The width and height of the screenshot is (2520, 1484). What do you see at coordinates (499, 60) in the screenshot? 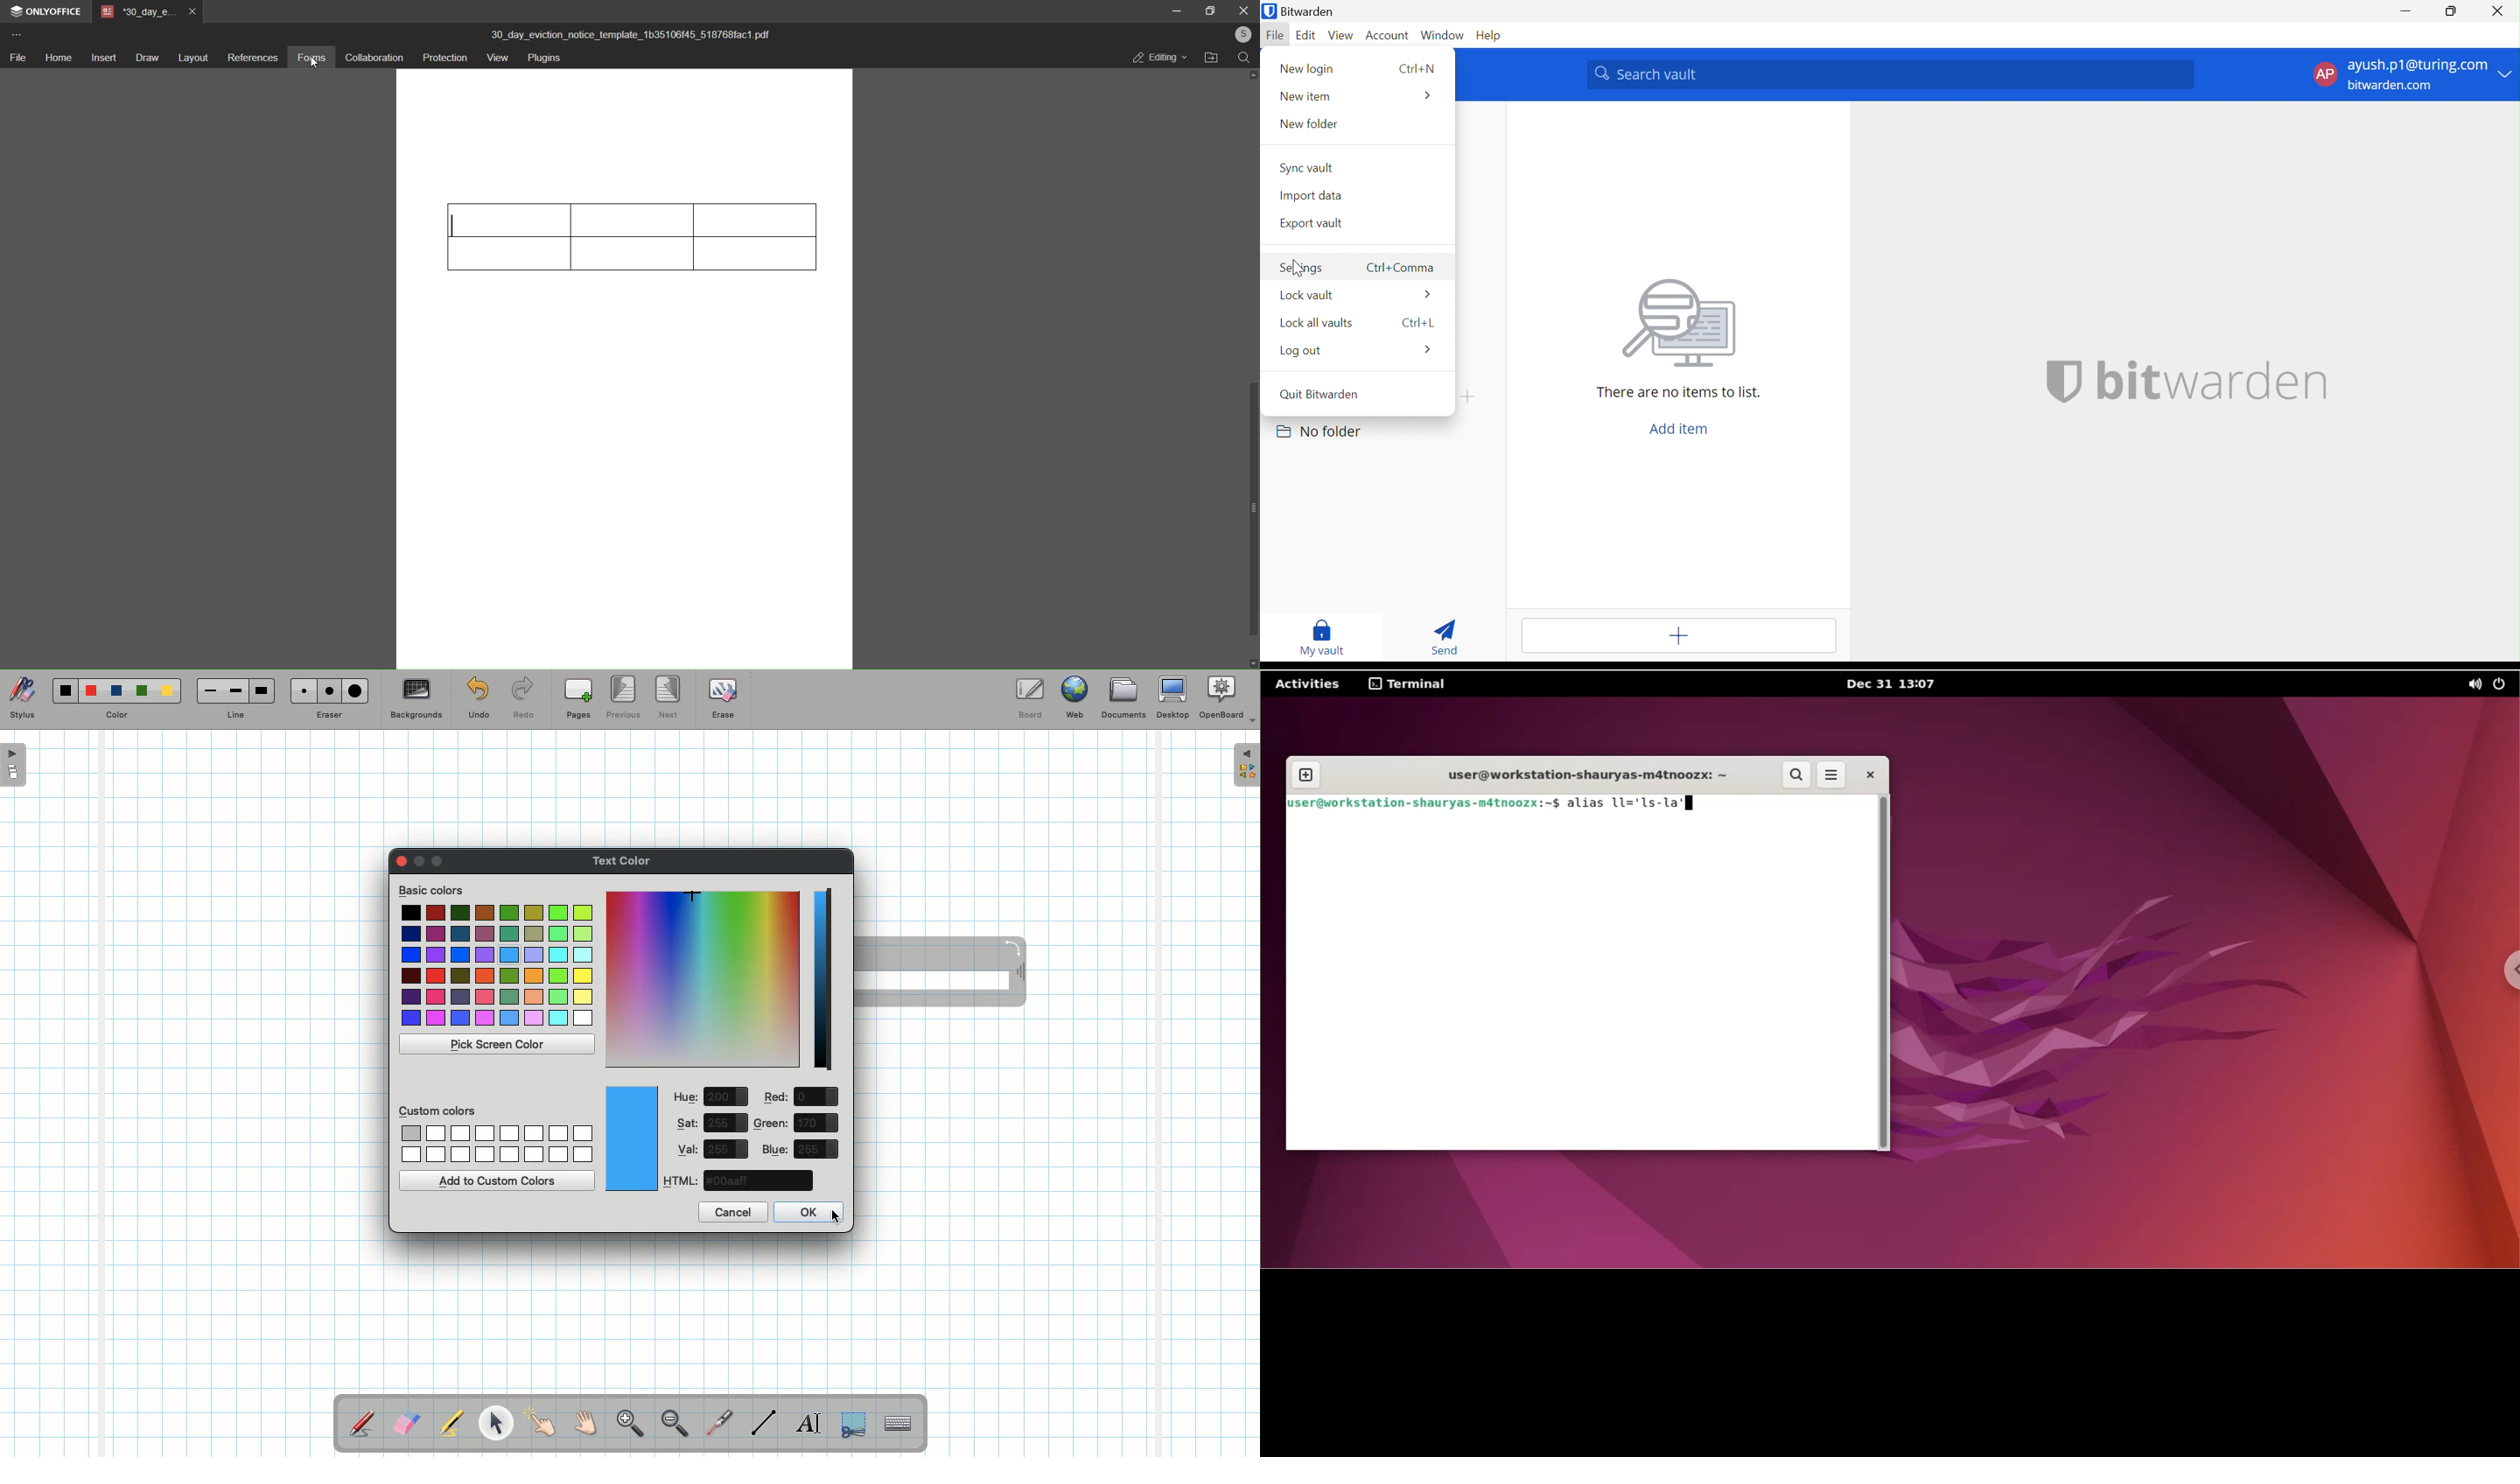
I see `view` at bounding box center [499, 60].